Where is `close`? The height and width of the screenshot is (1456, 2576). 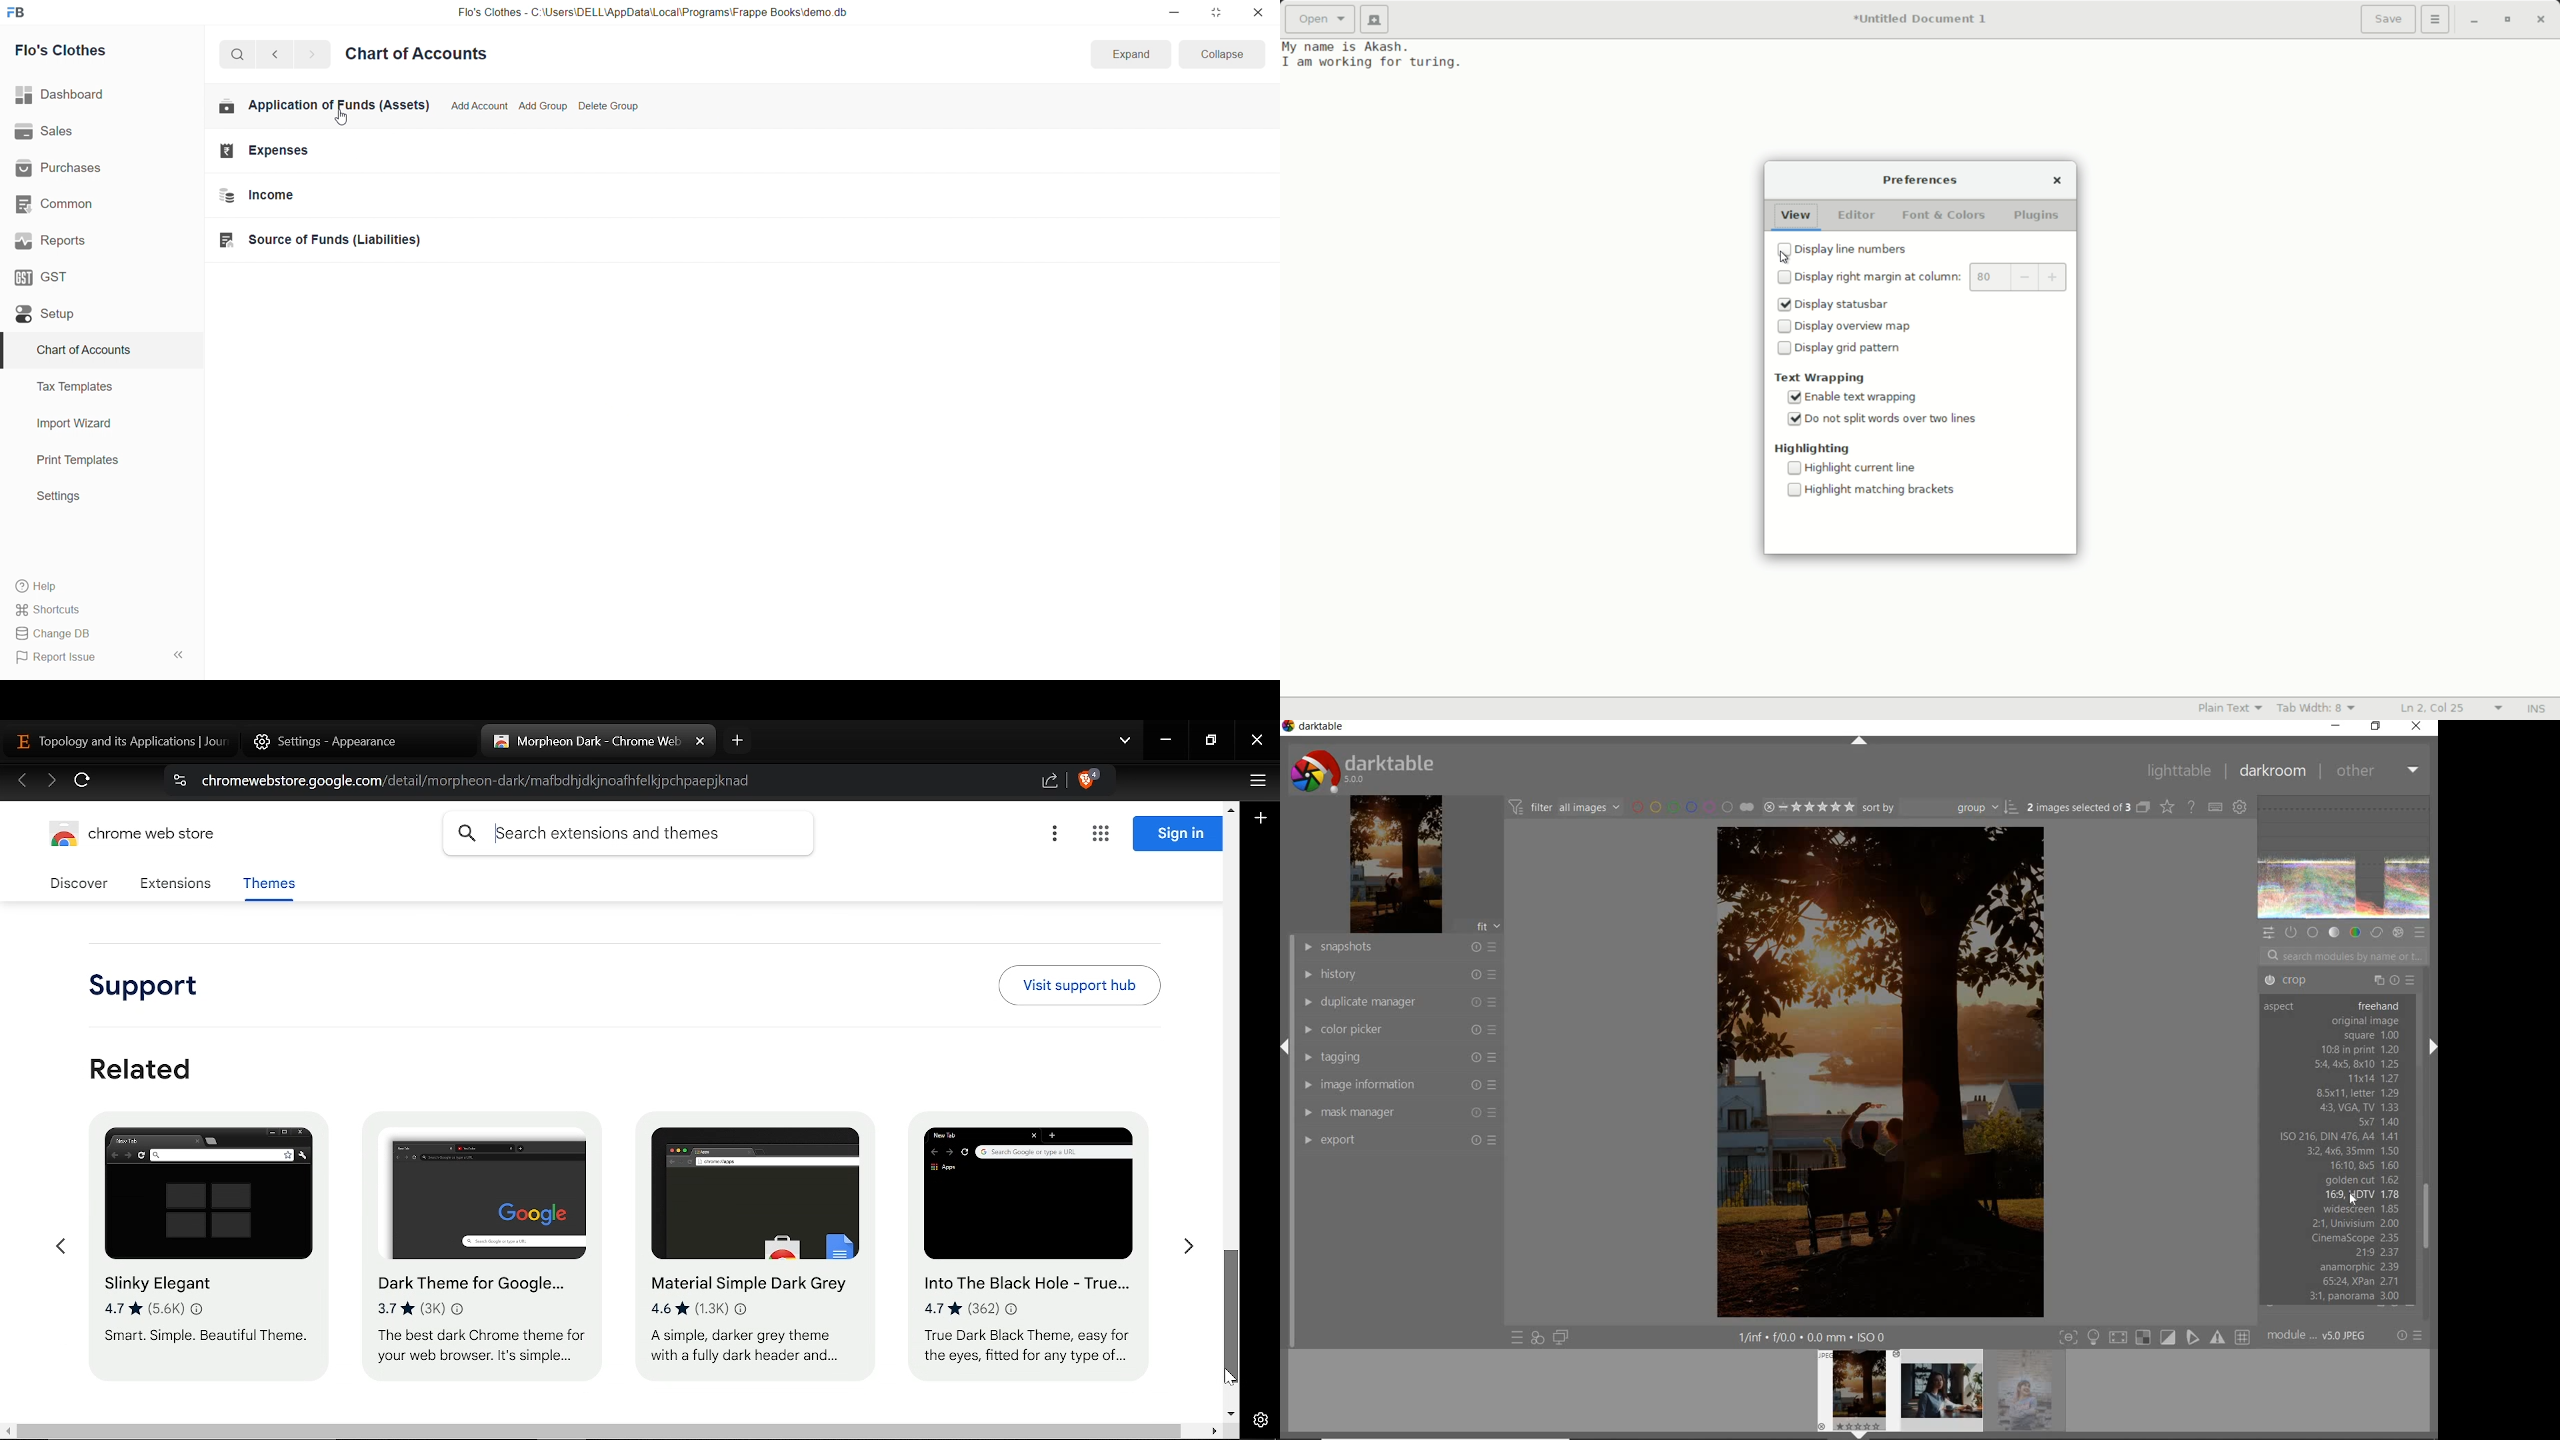
close is located at coordinates (2416, 727).